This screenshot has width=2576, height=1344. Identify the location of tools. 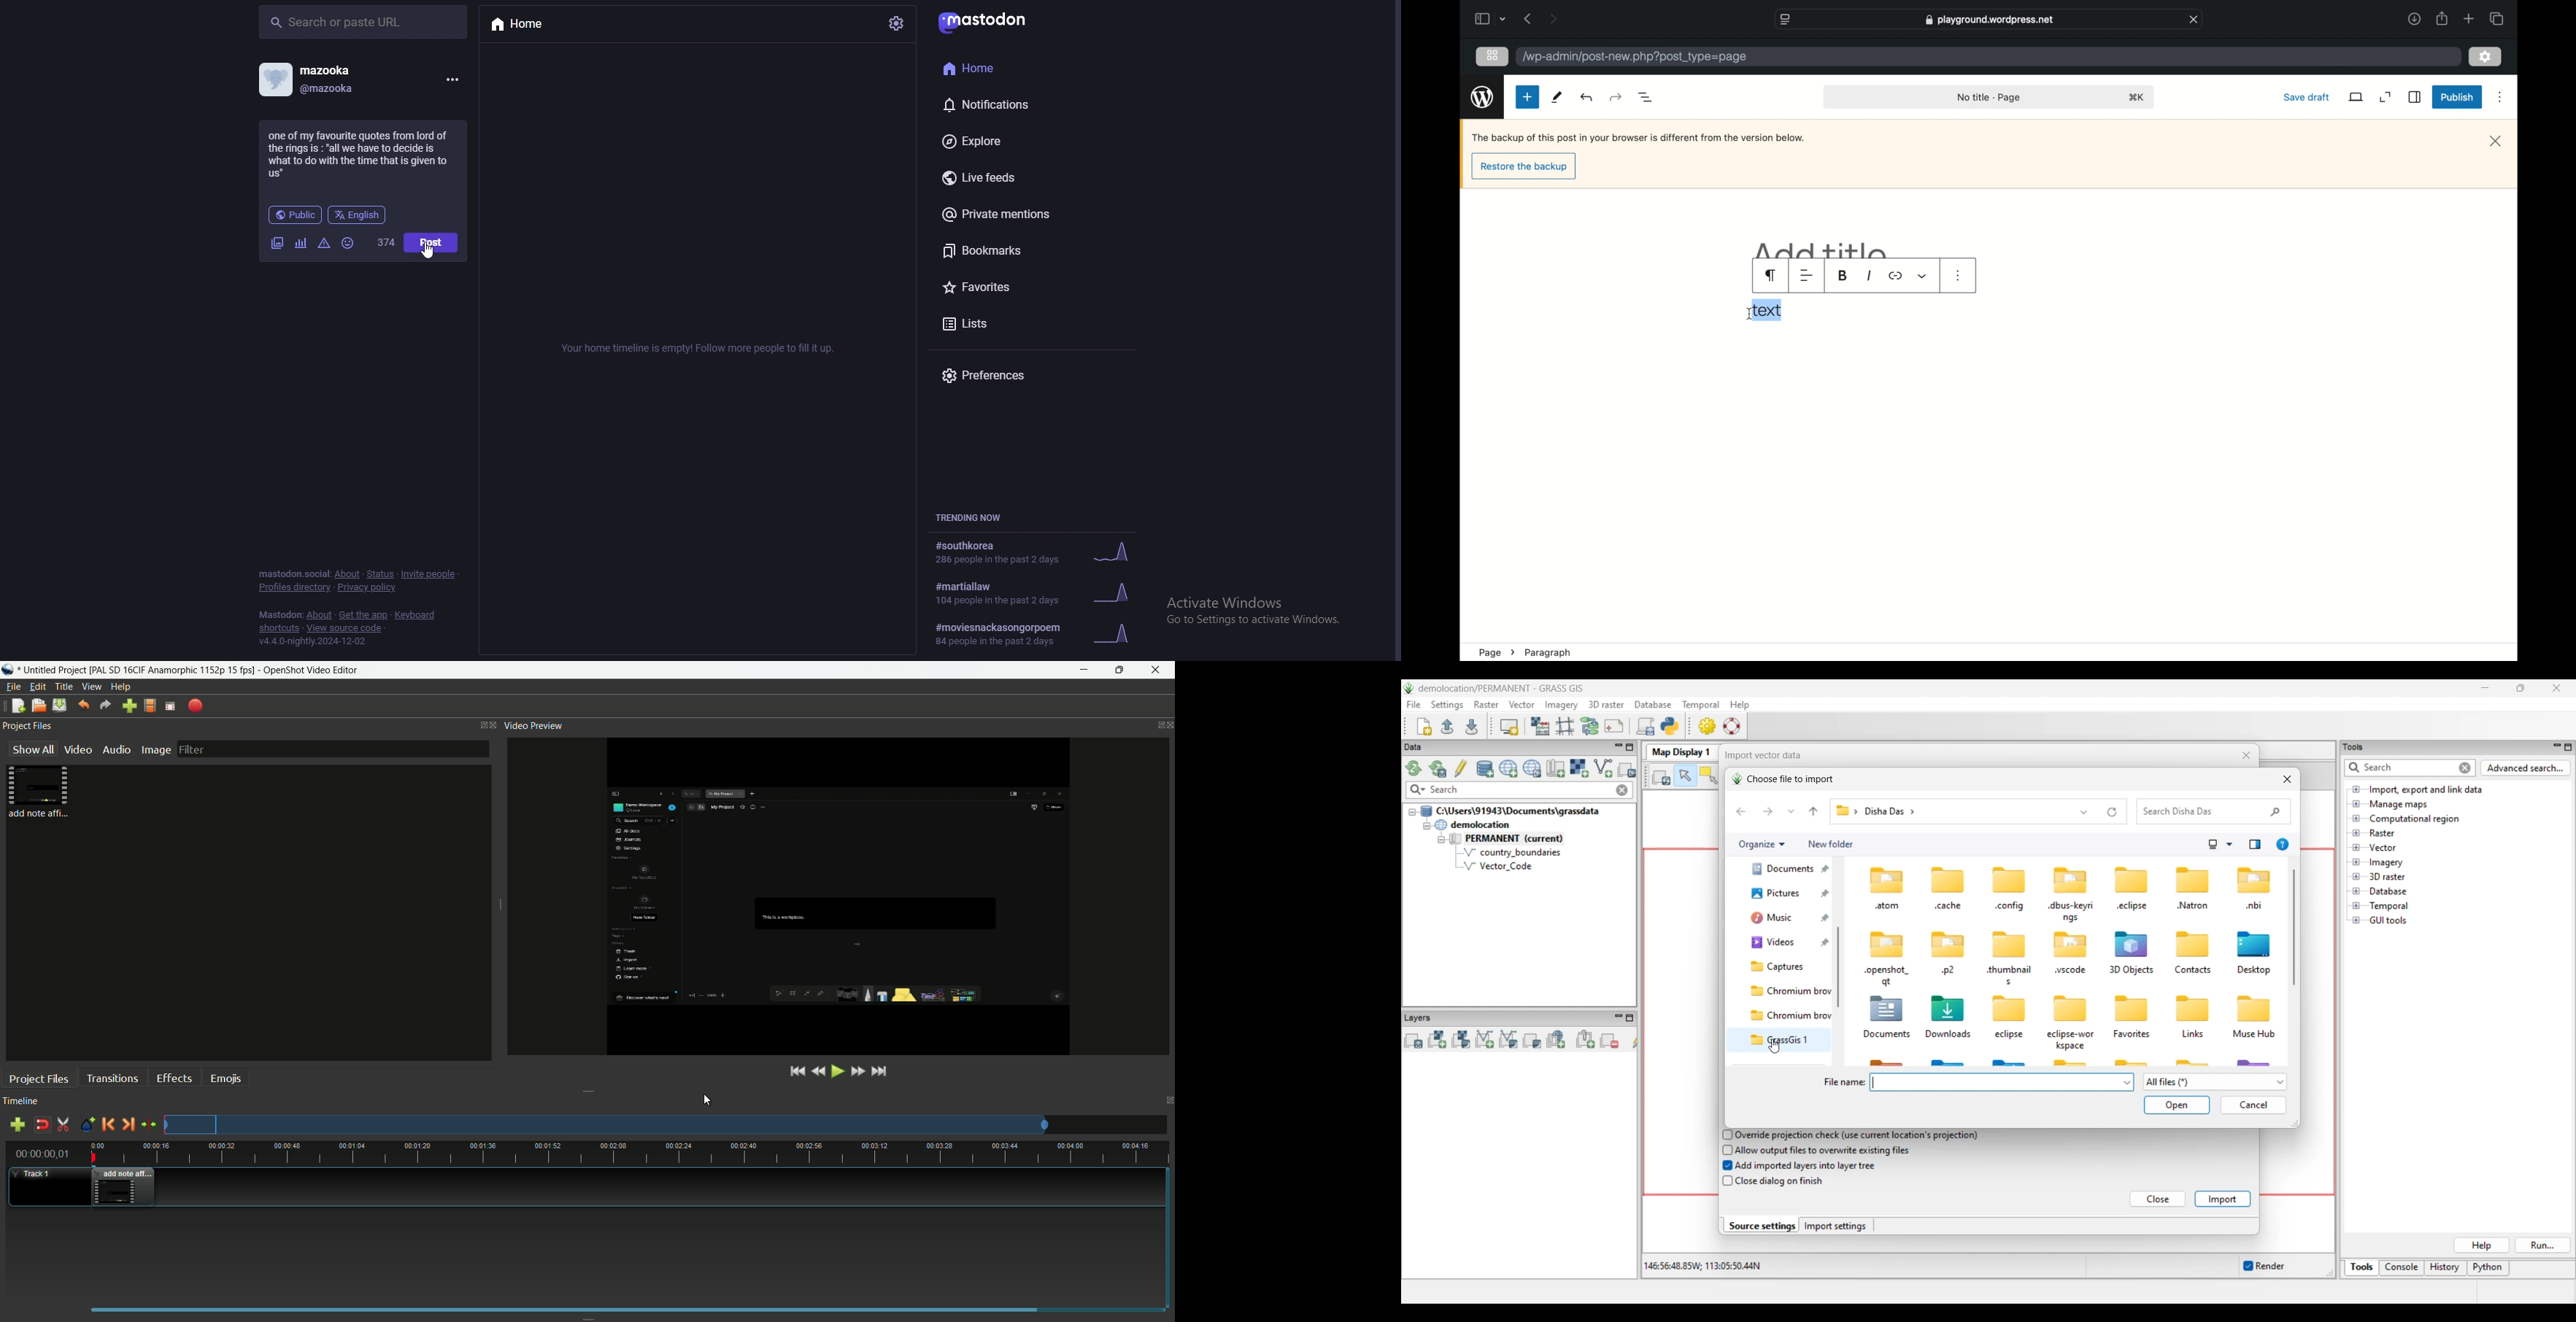
(1556, 97).